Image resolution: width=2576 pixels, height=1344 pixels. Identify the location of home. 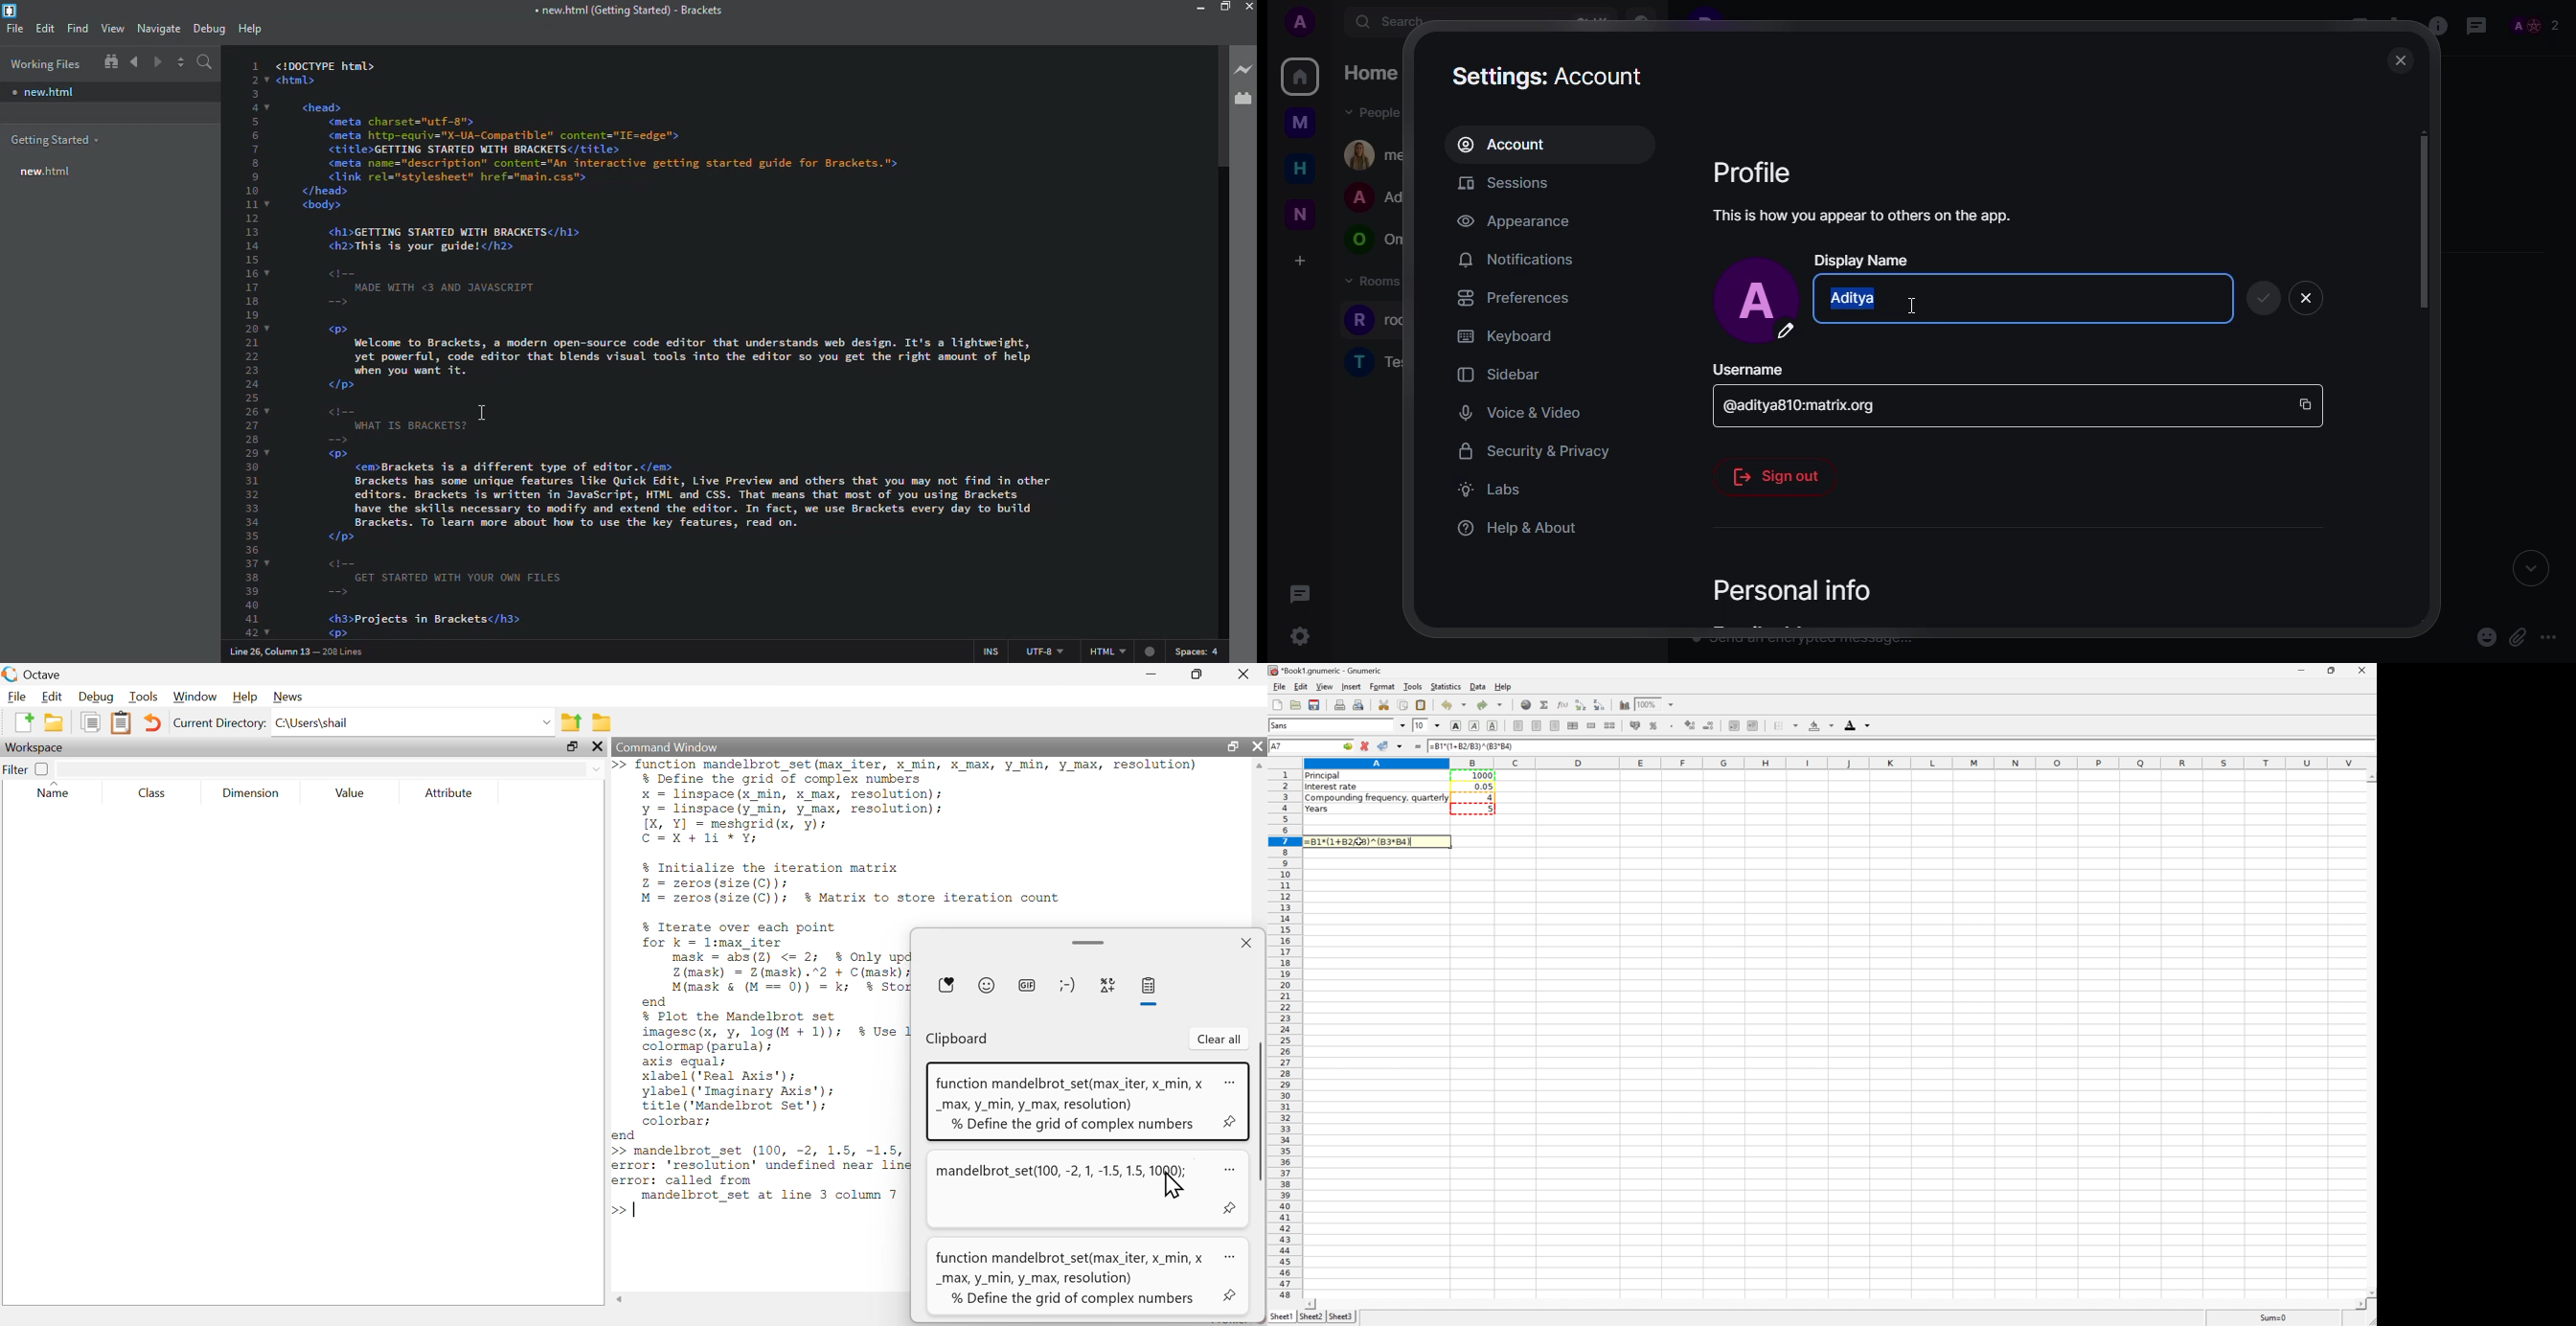
(1300, 77).